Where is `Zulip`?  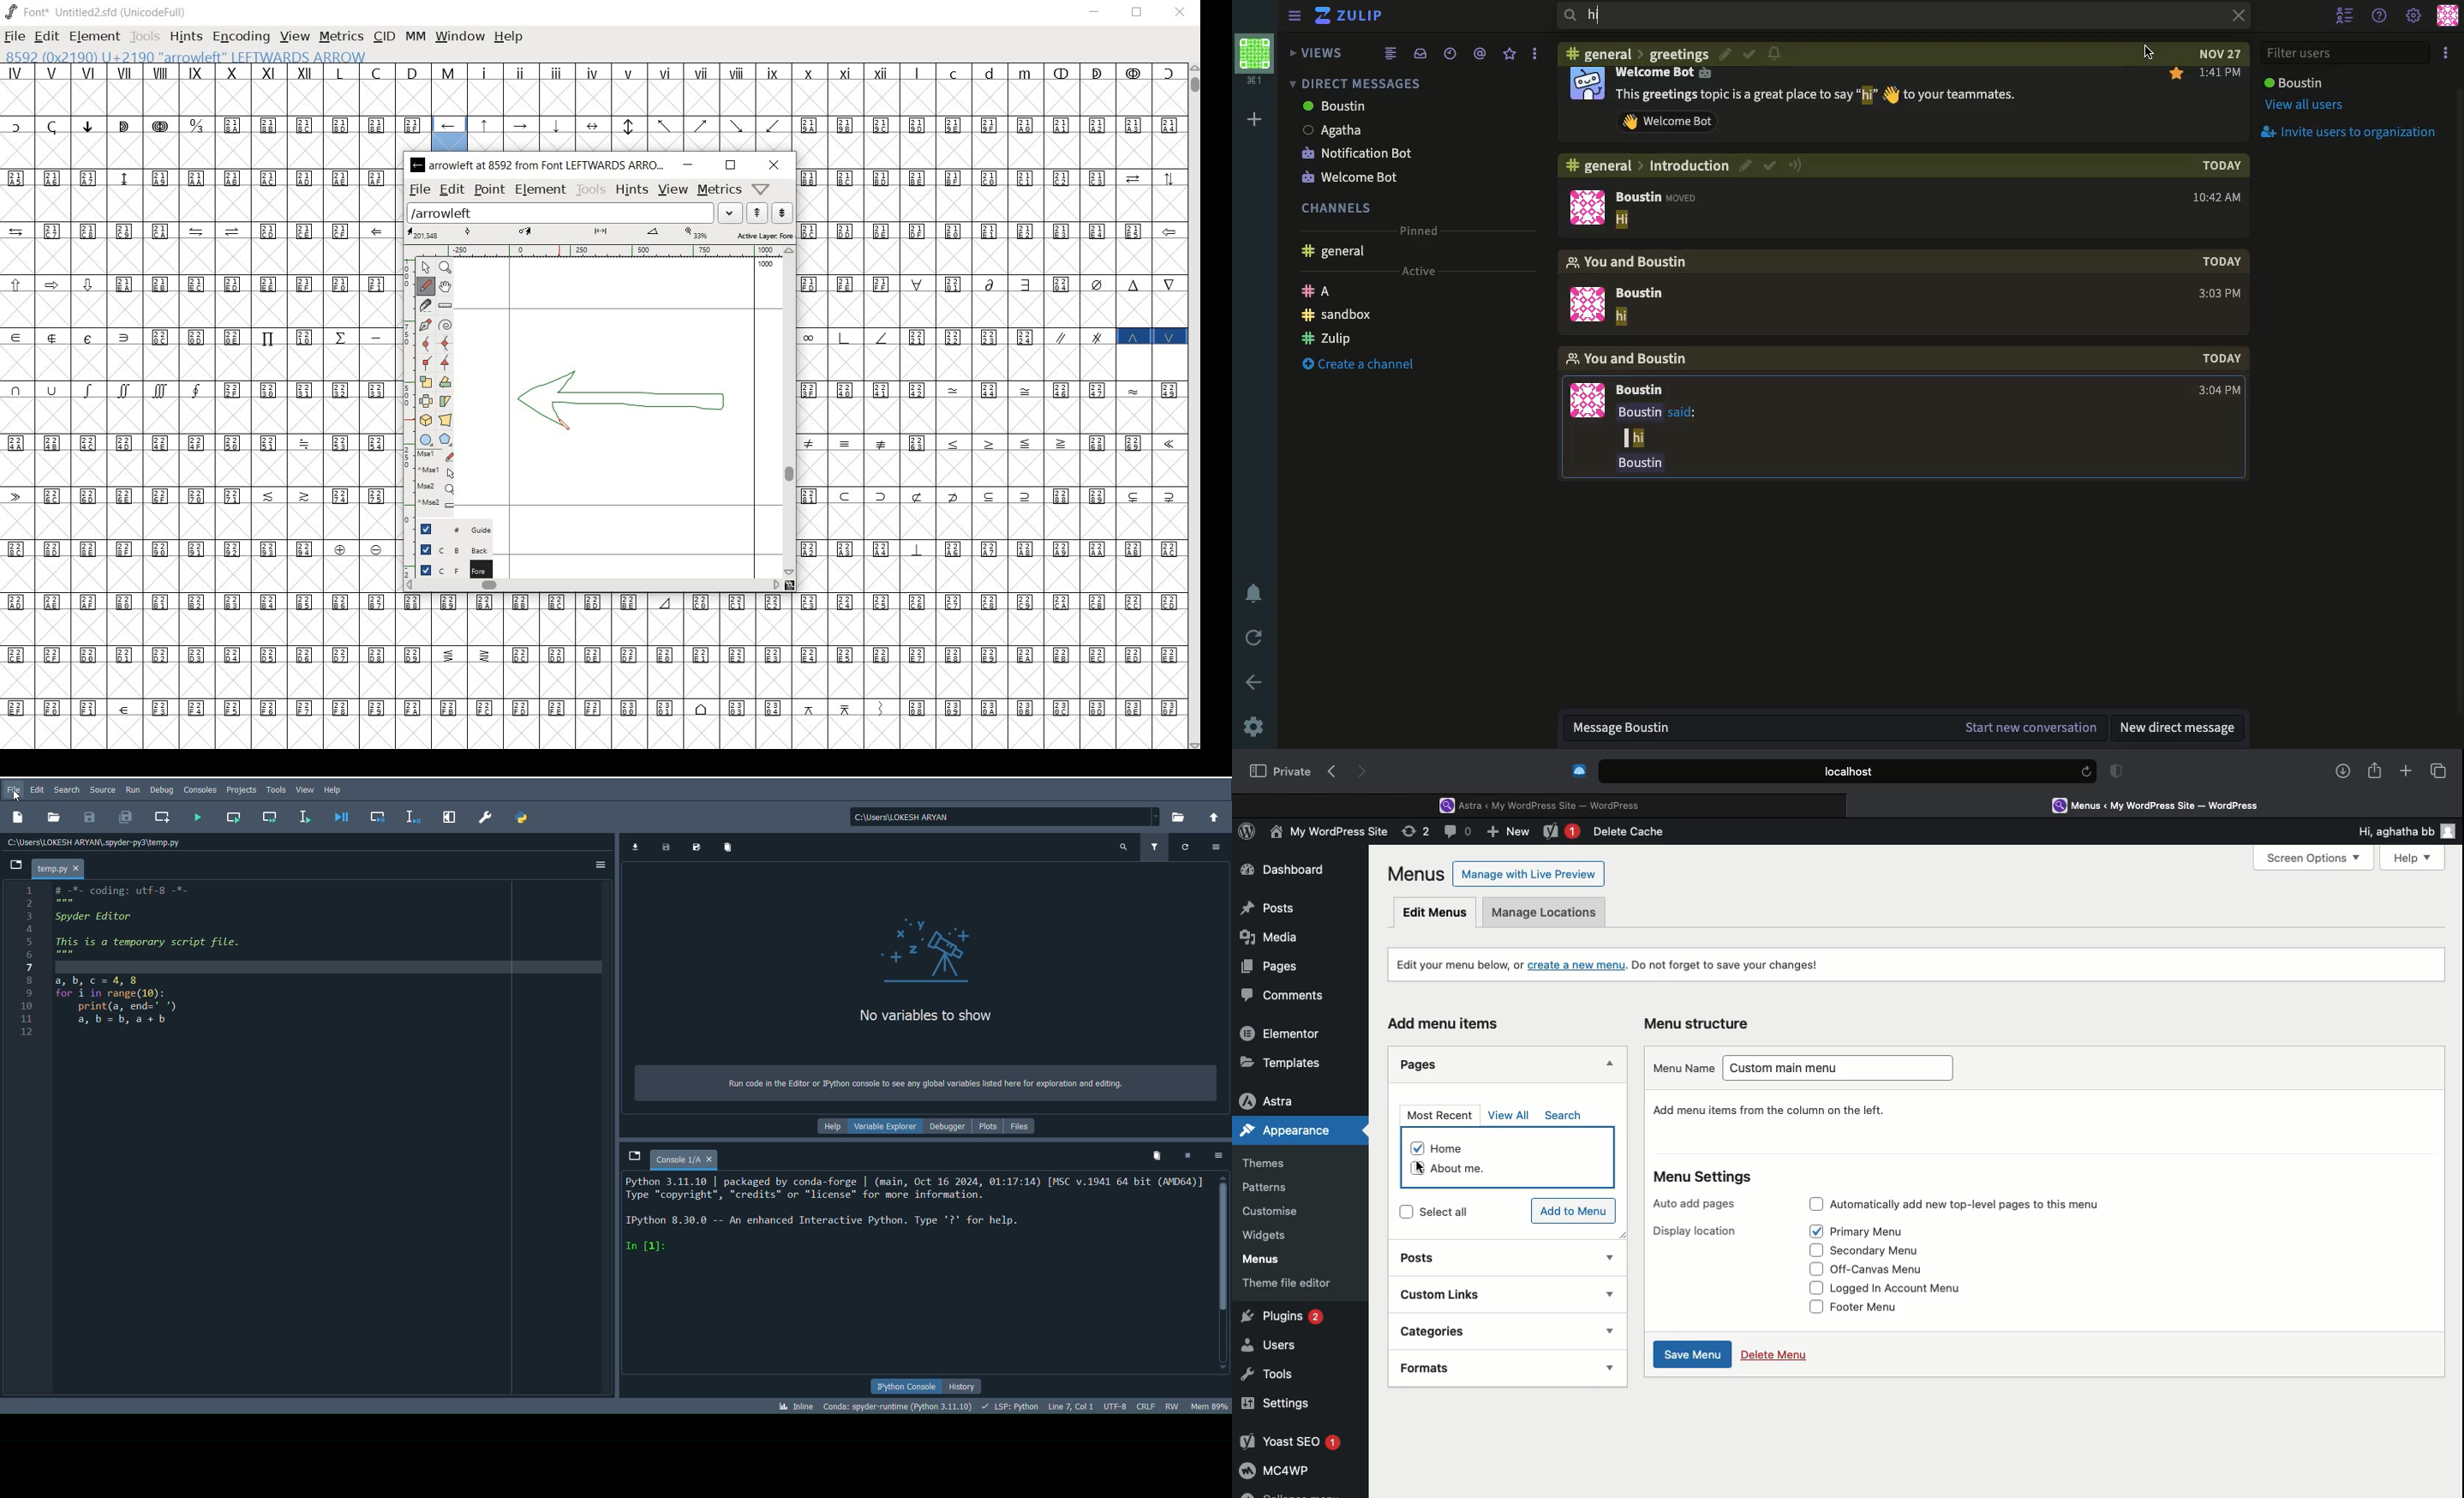
Zulip is located at coordinates (1352, 16).